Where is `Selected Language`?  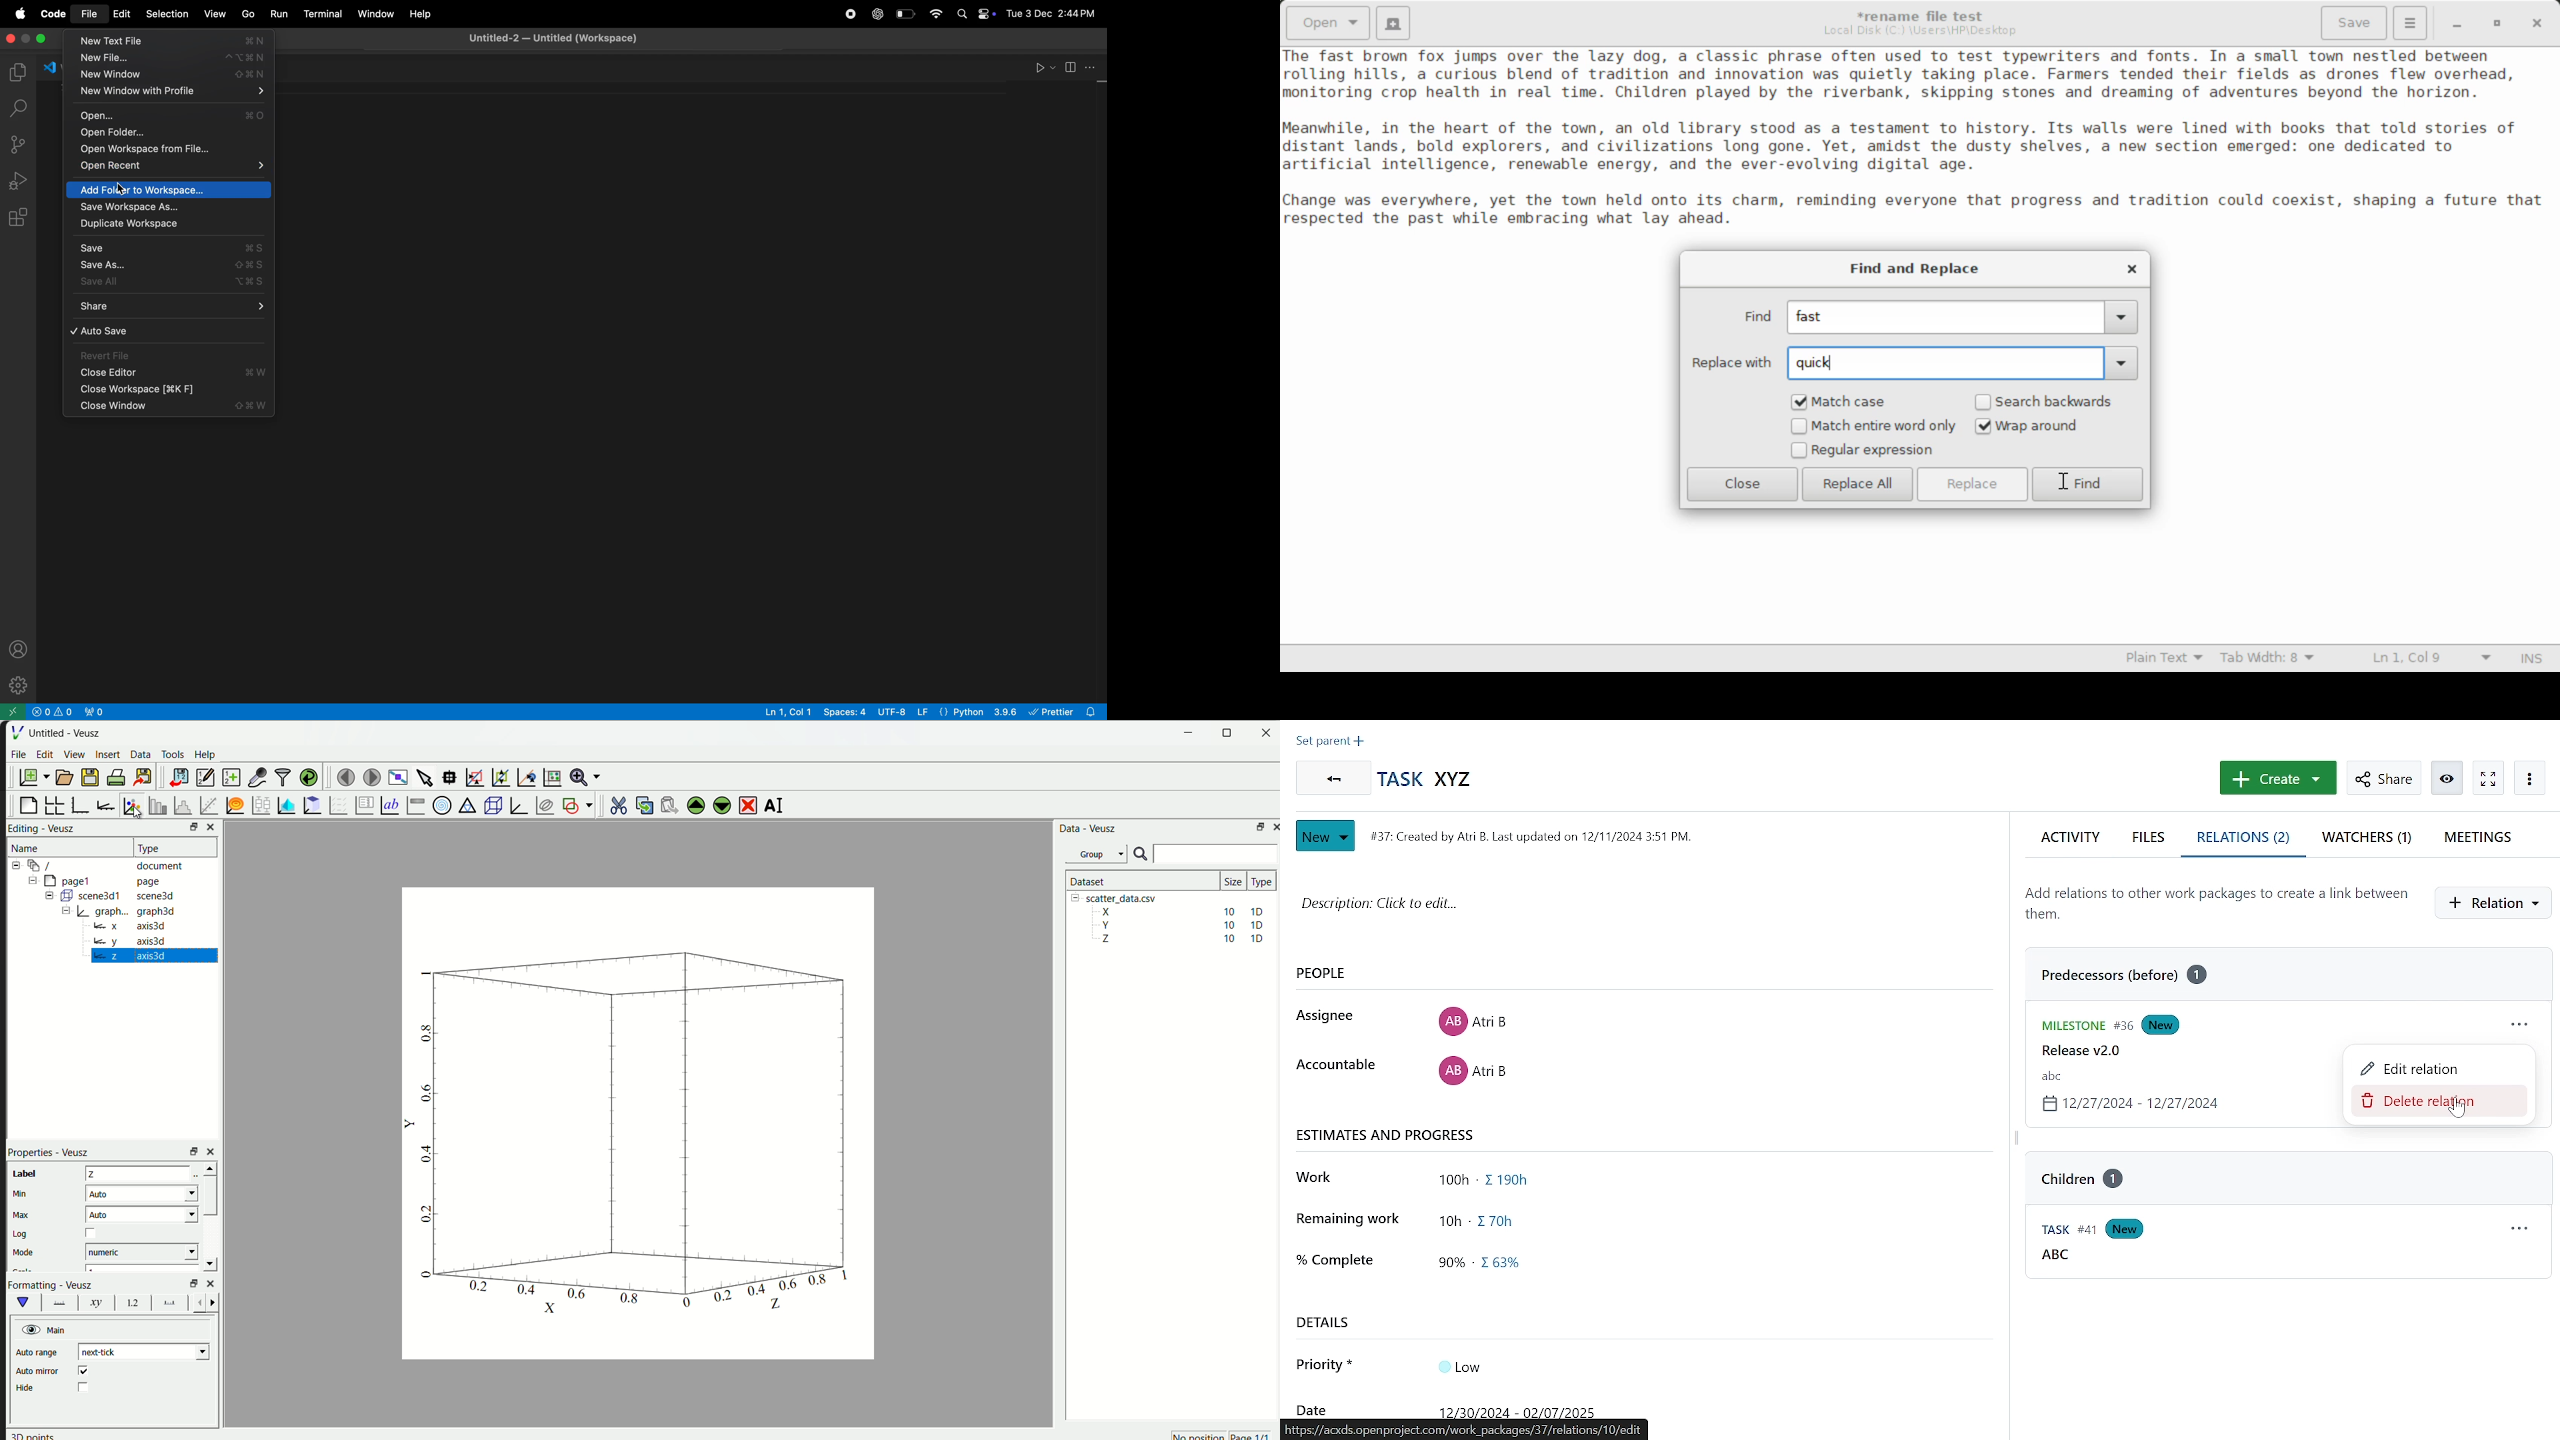 Selected Language is located at coordinates (2157, 659).